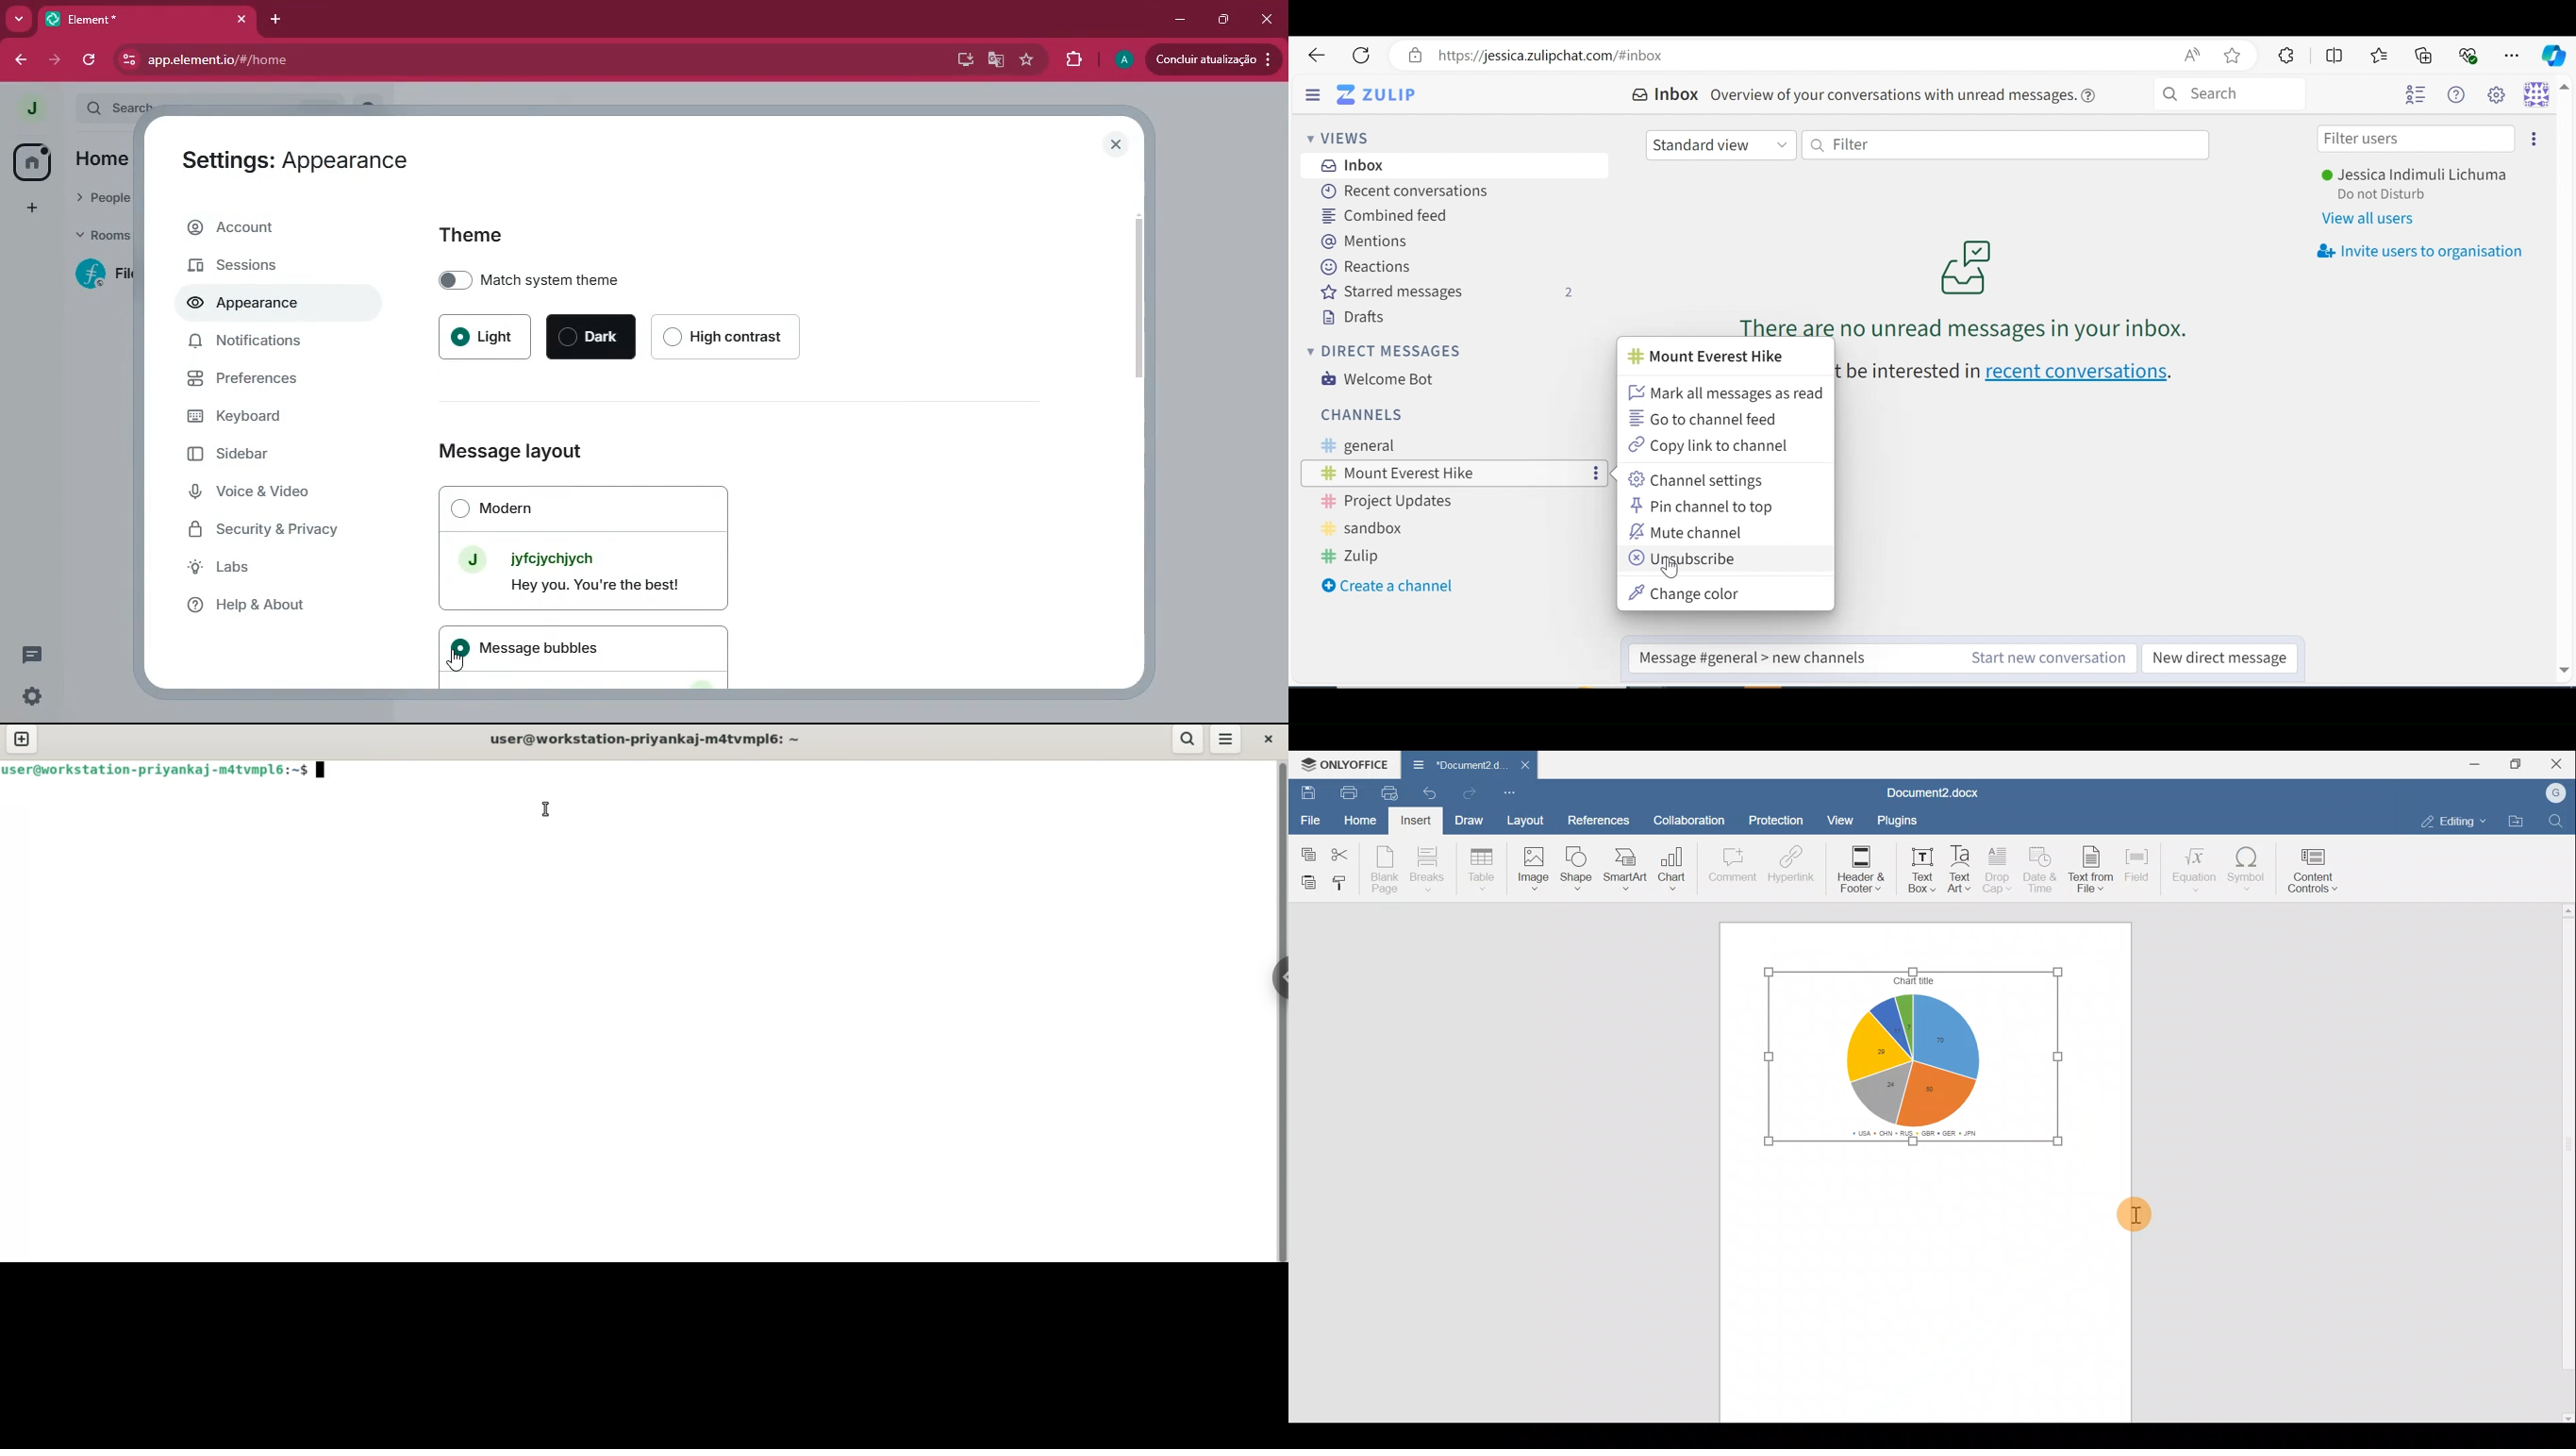 Image resolution: width=2576 pixels, height=1456 pixels. Describe the element at coordinates (2560, 763) in the screenshot. I see `Close` at that location.